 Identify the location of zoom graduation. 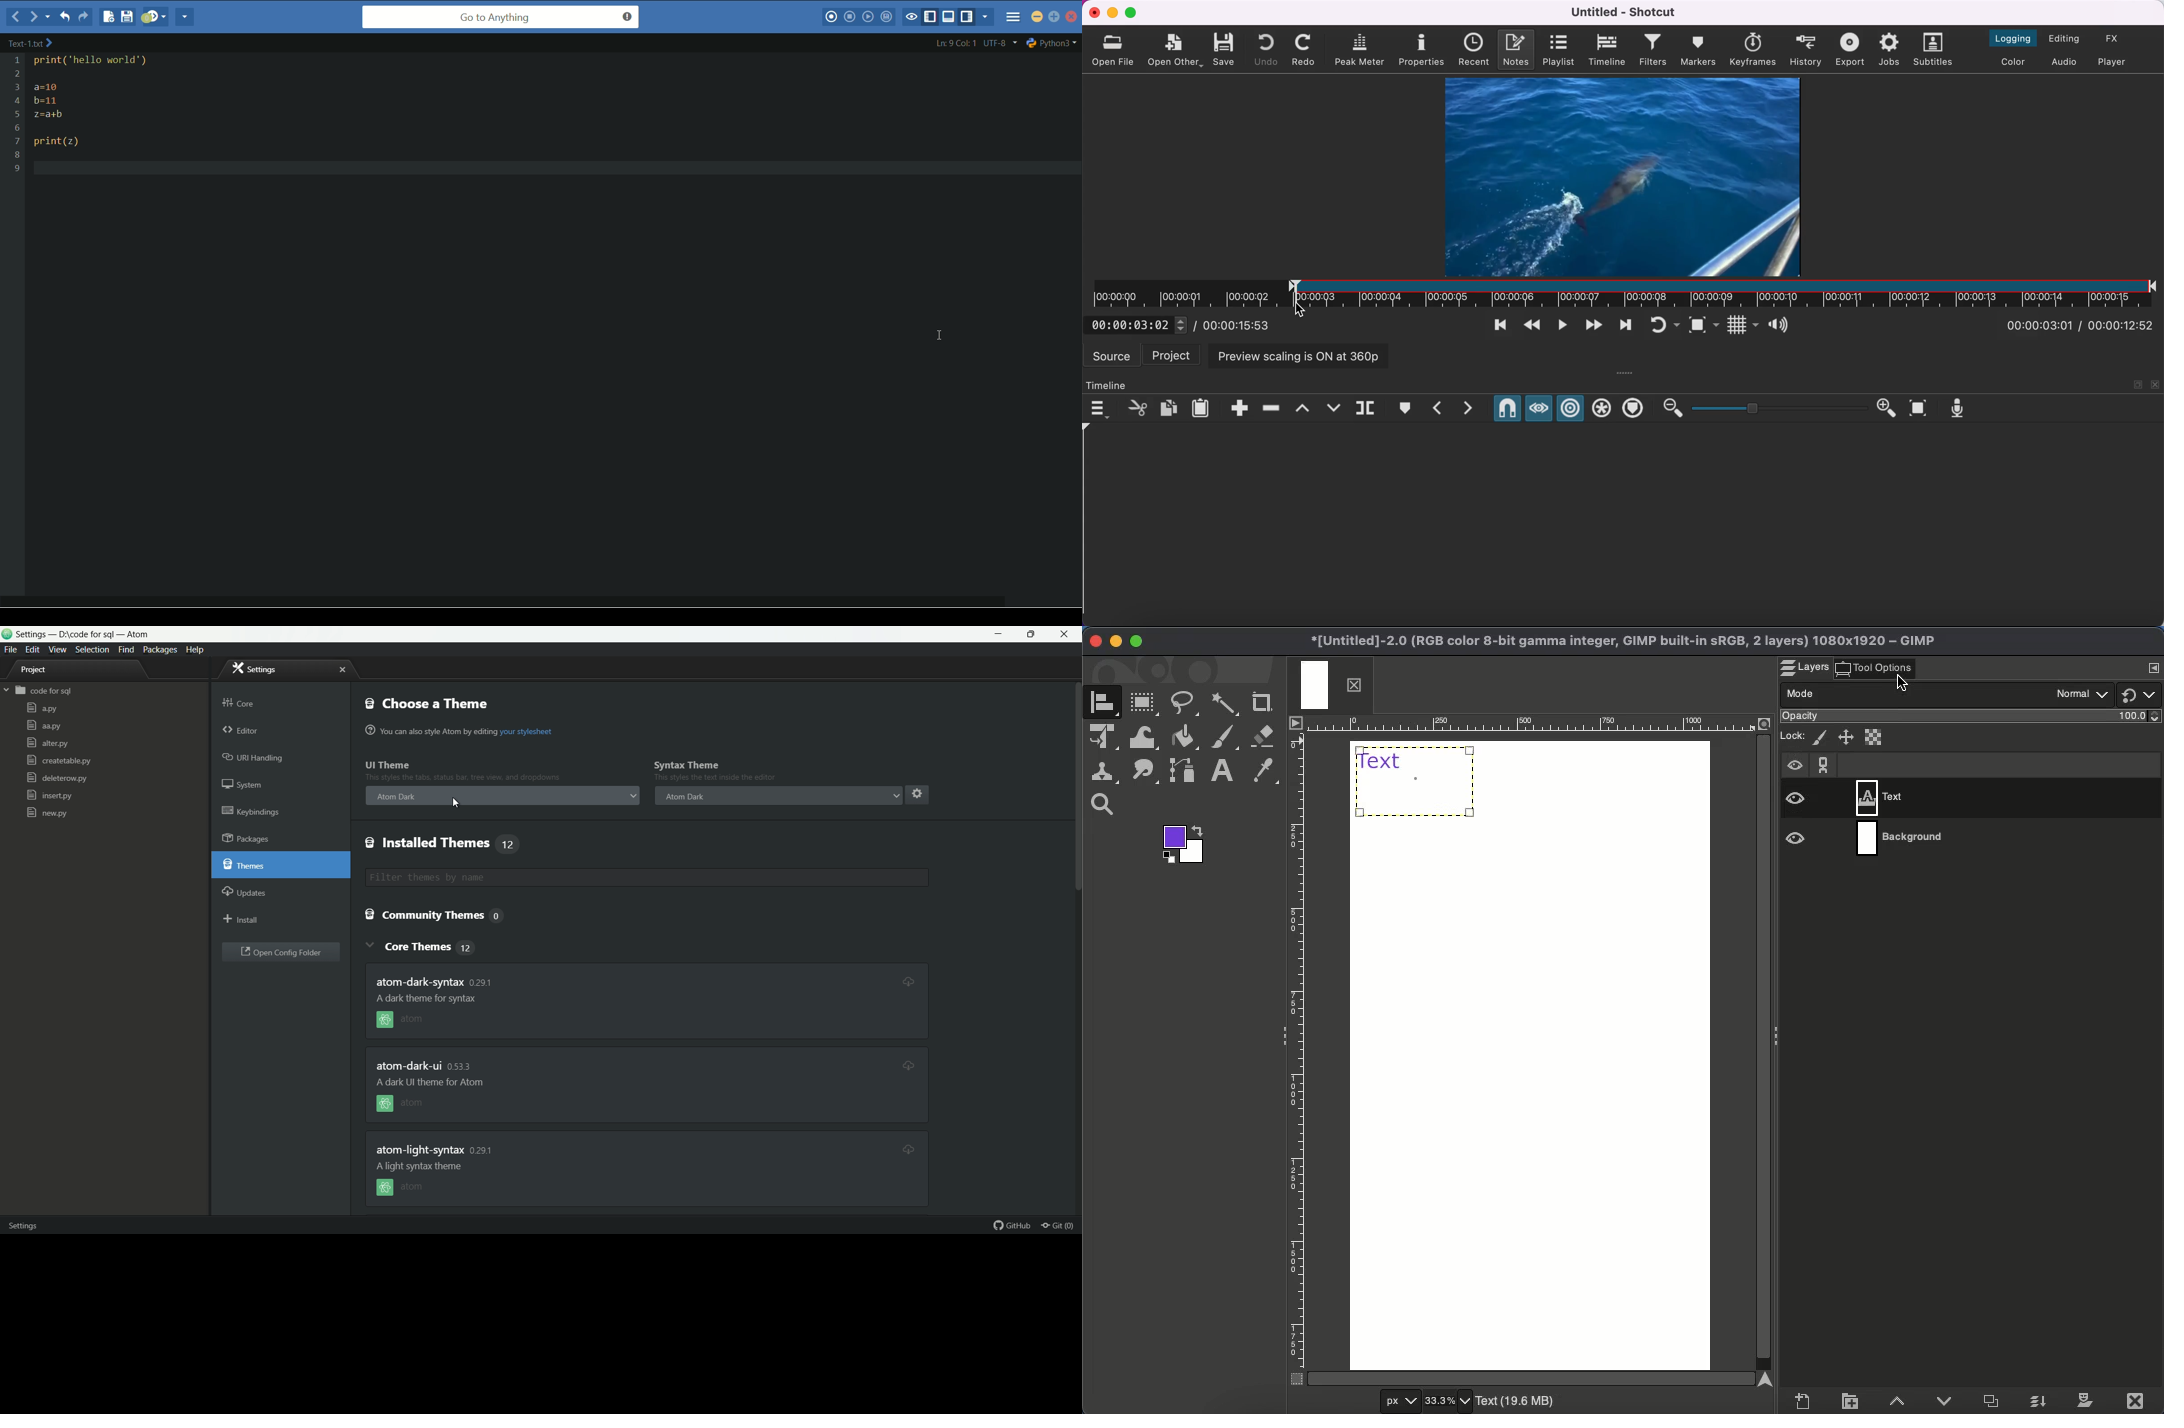
(1778, 408).